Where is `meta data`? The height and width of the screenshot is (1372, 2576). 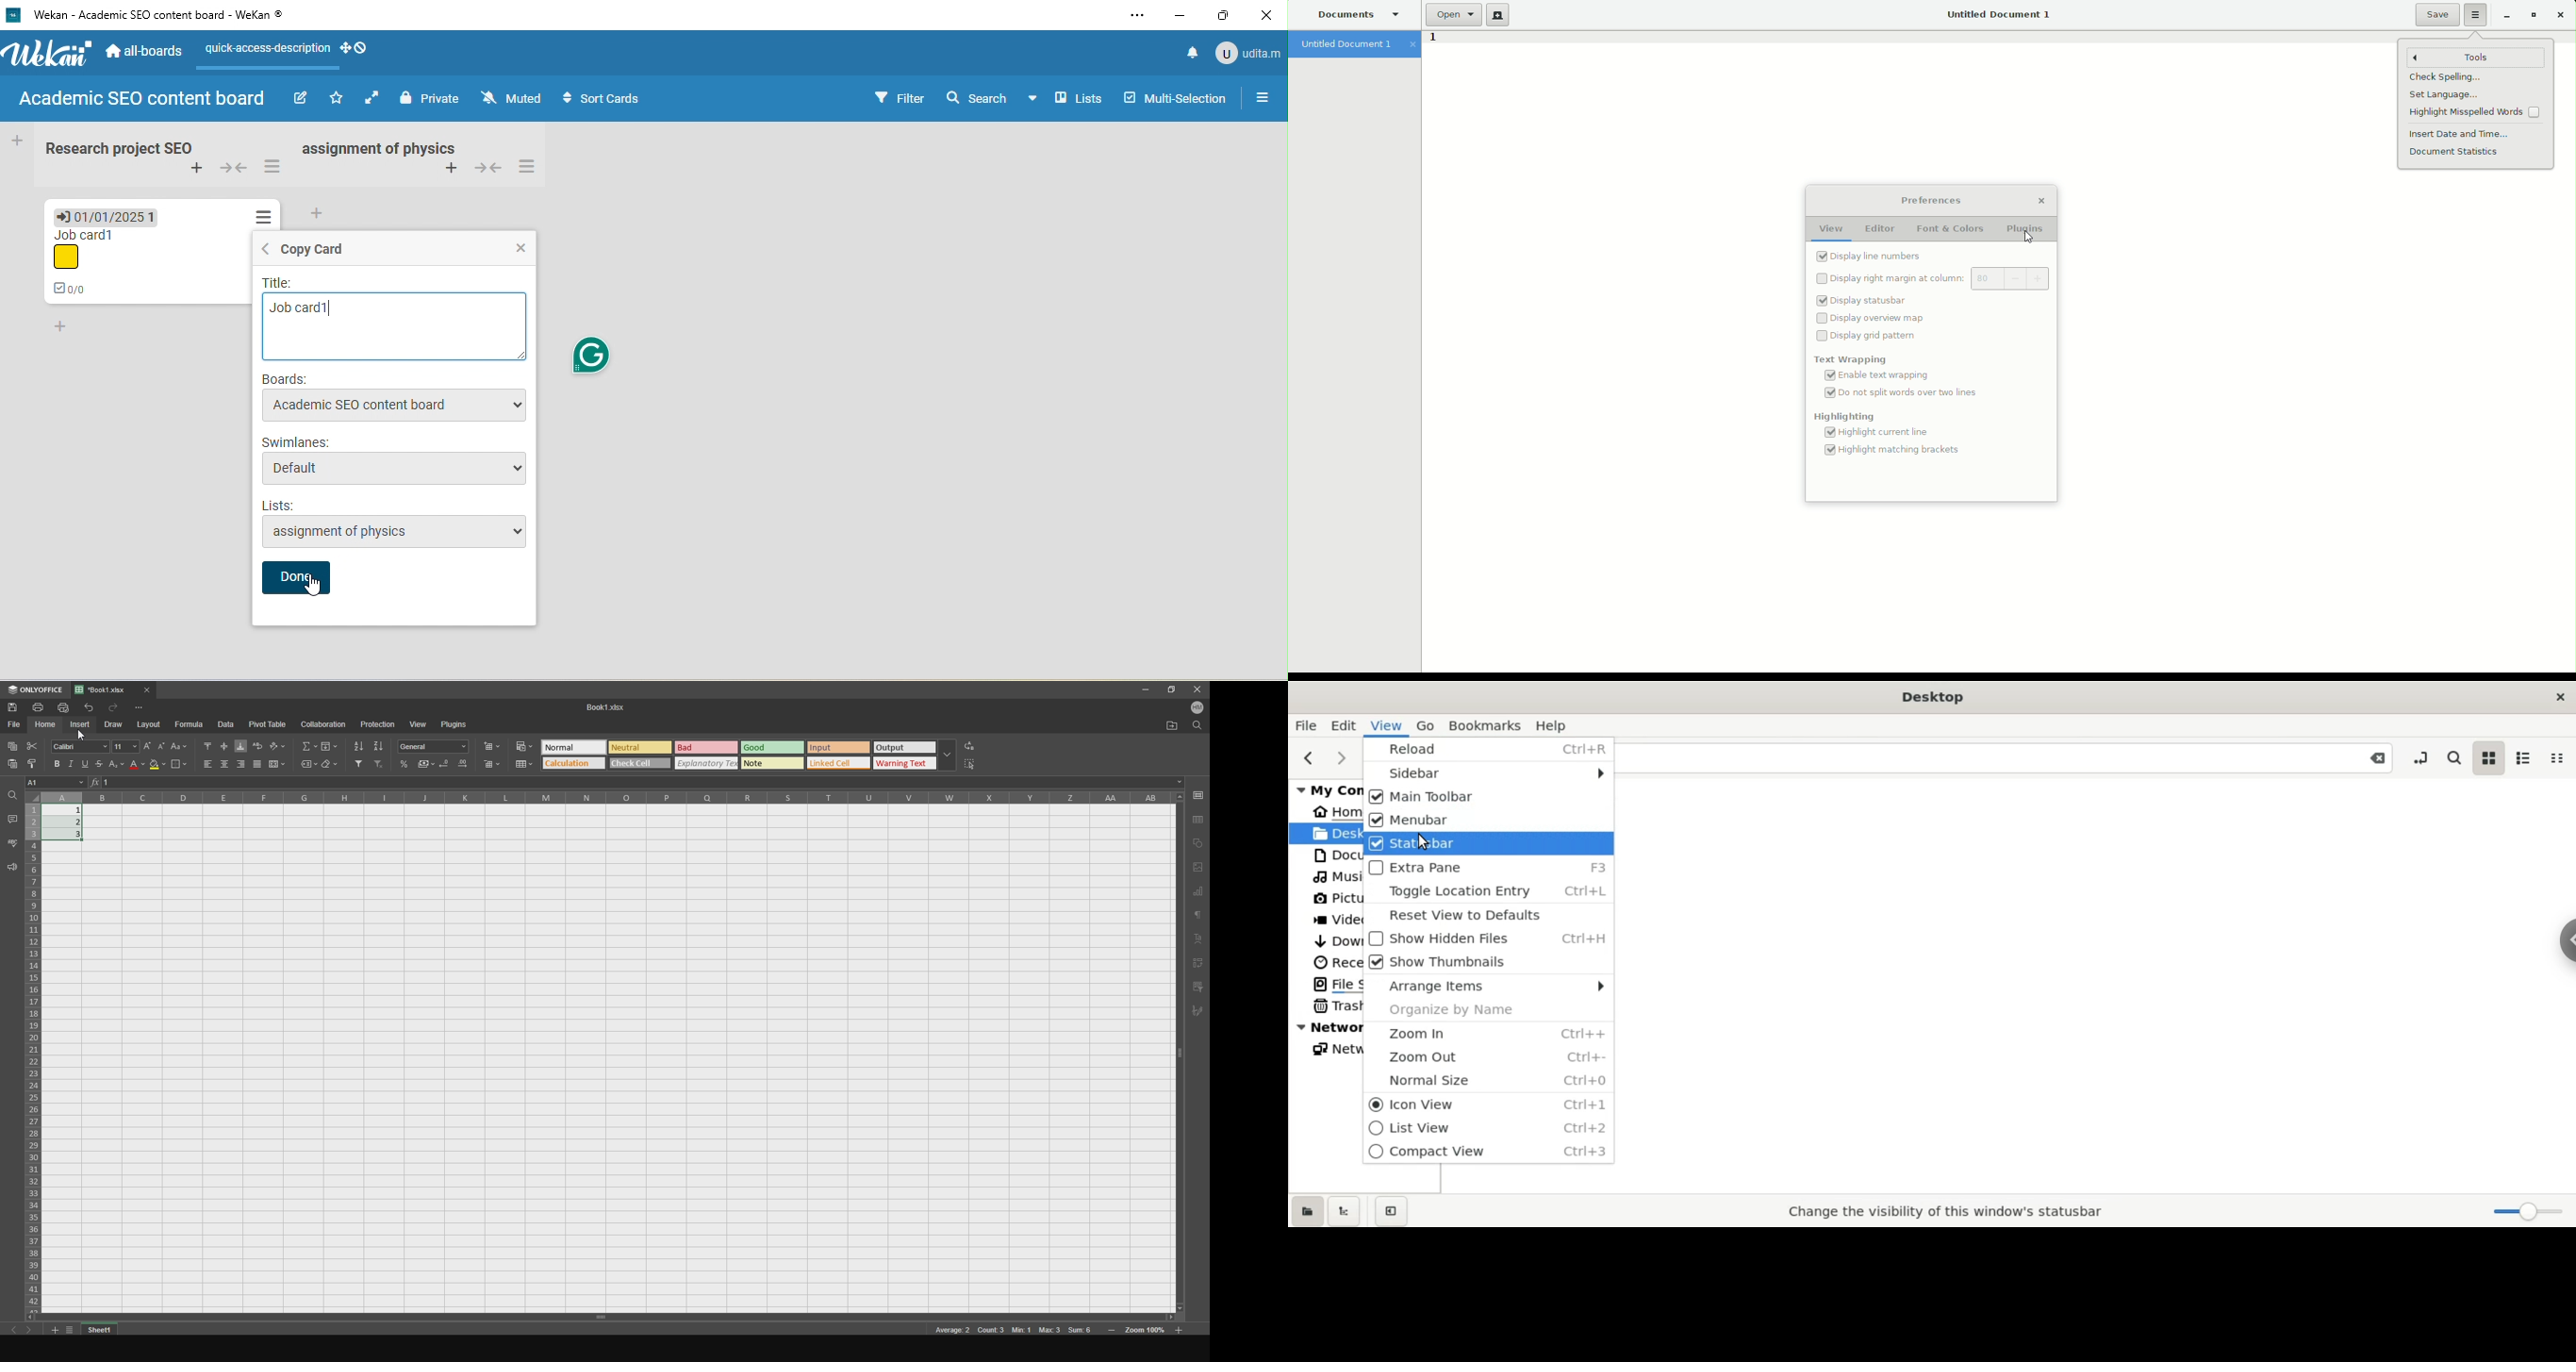 meta data is located at coordinates (1013, 1331).